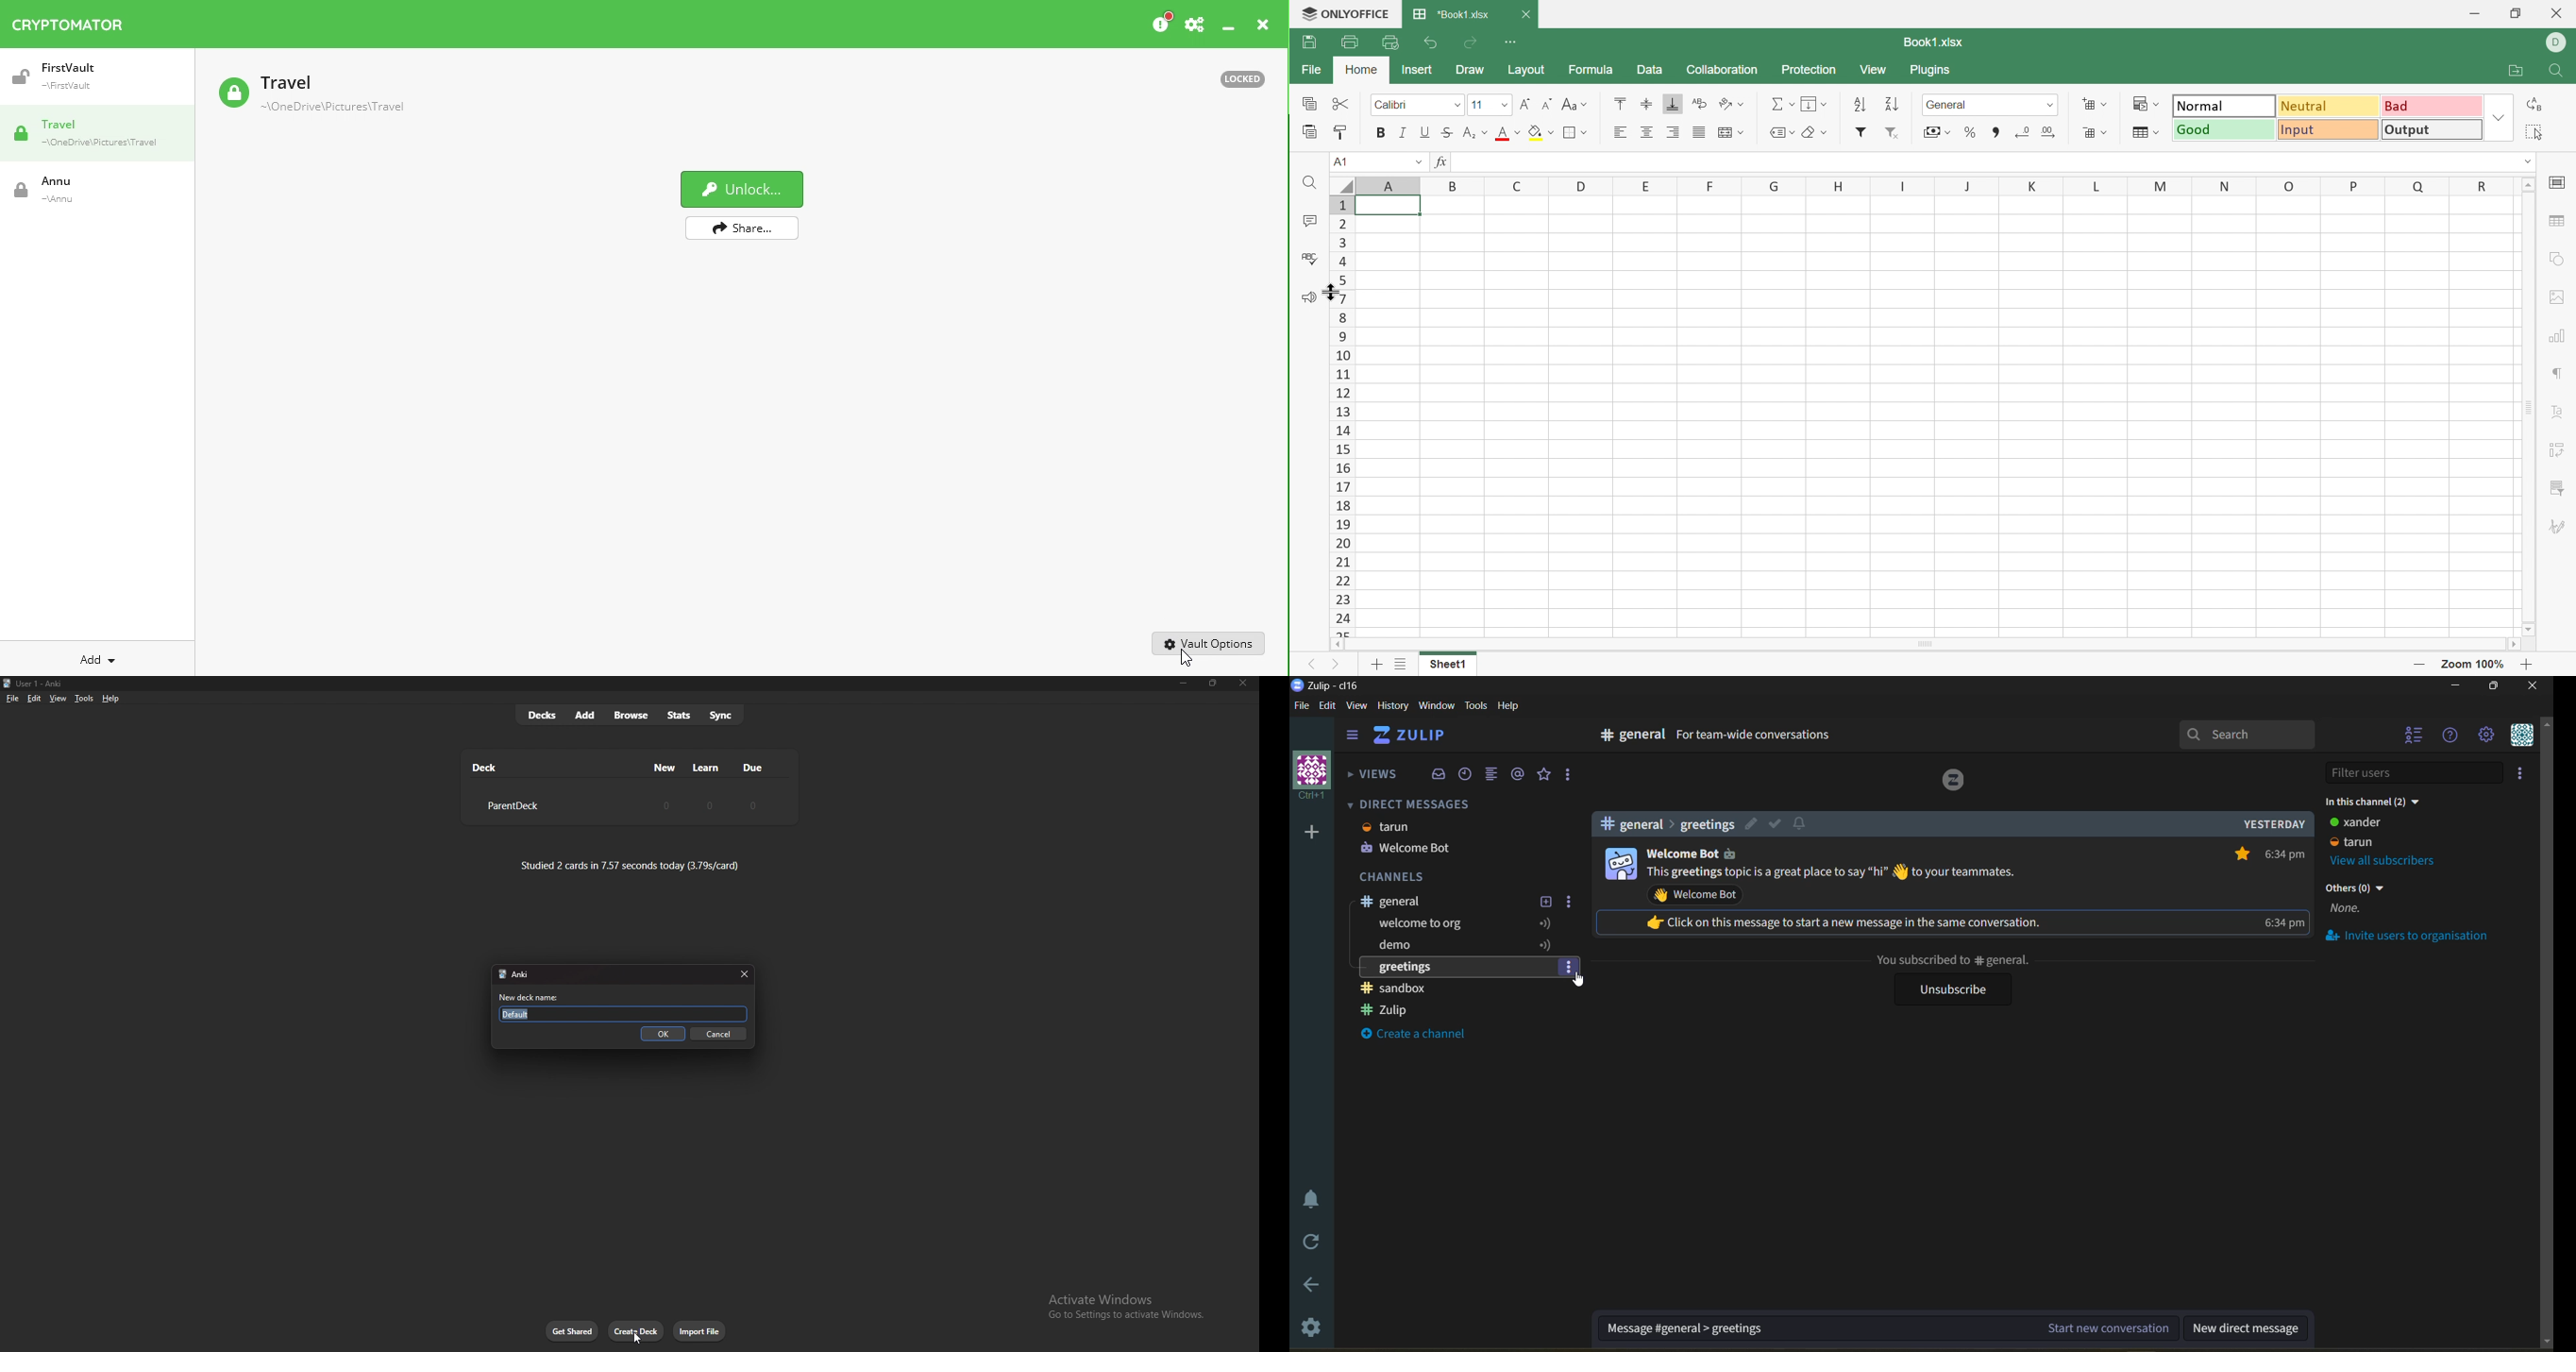  Describe the element at coordinates (1438, 706) in the screenshot. I see `window` at that location.